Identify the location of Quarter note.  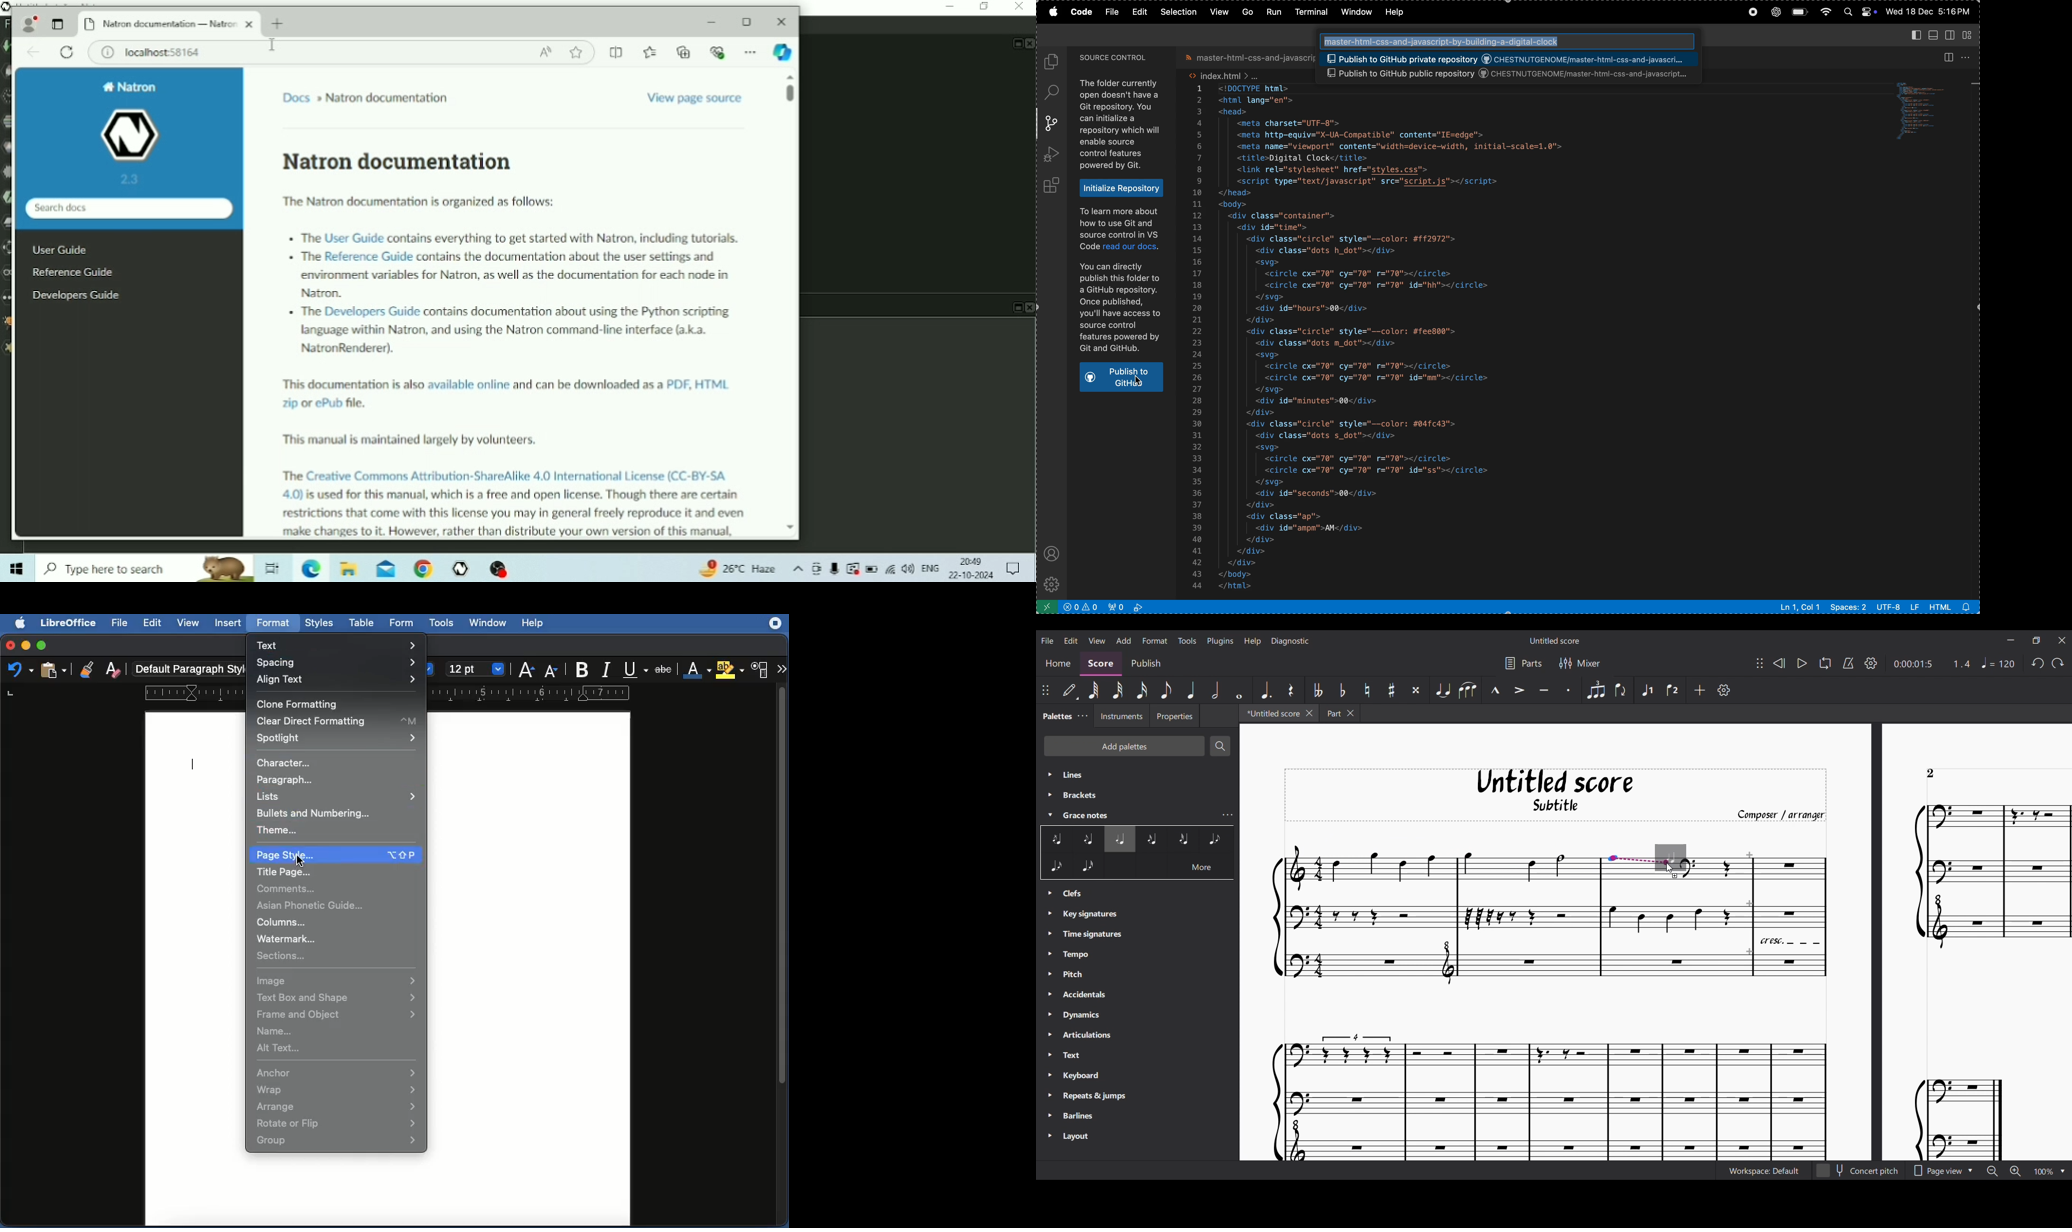
(1191, 690).